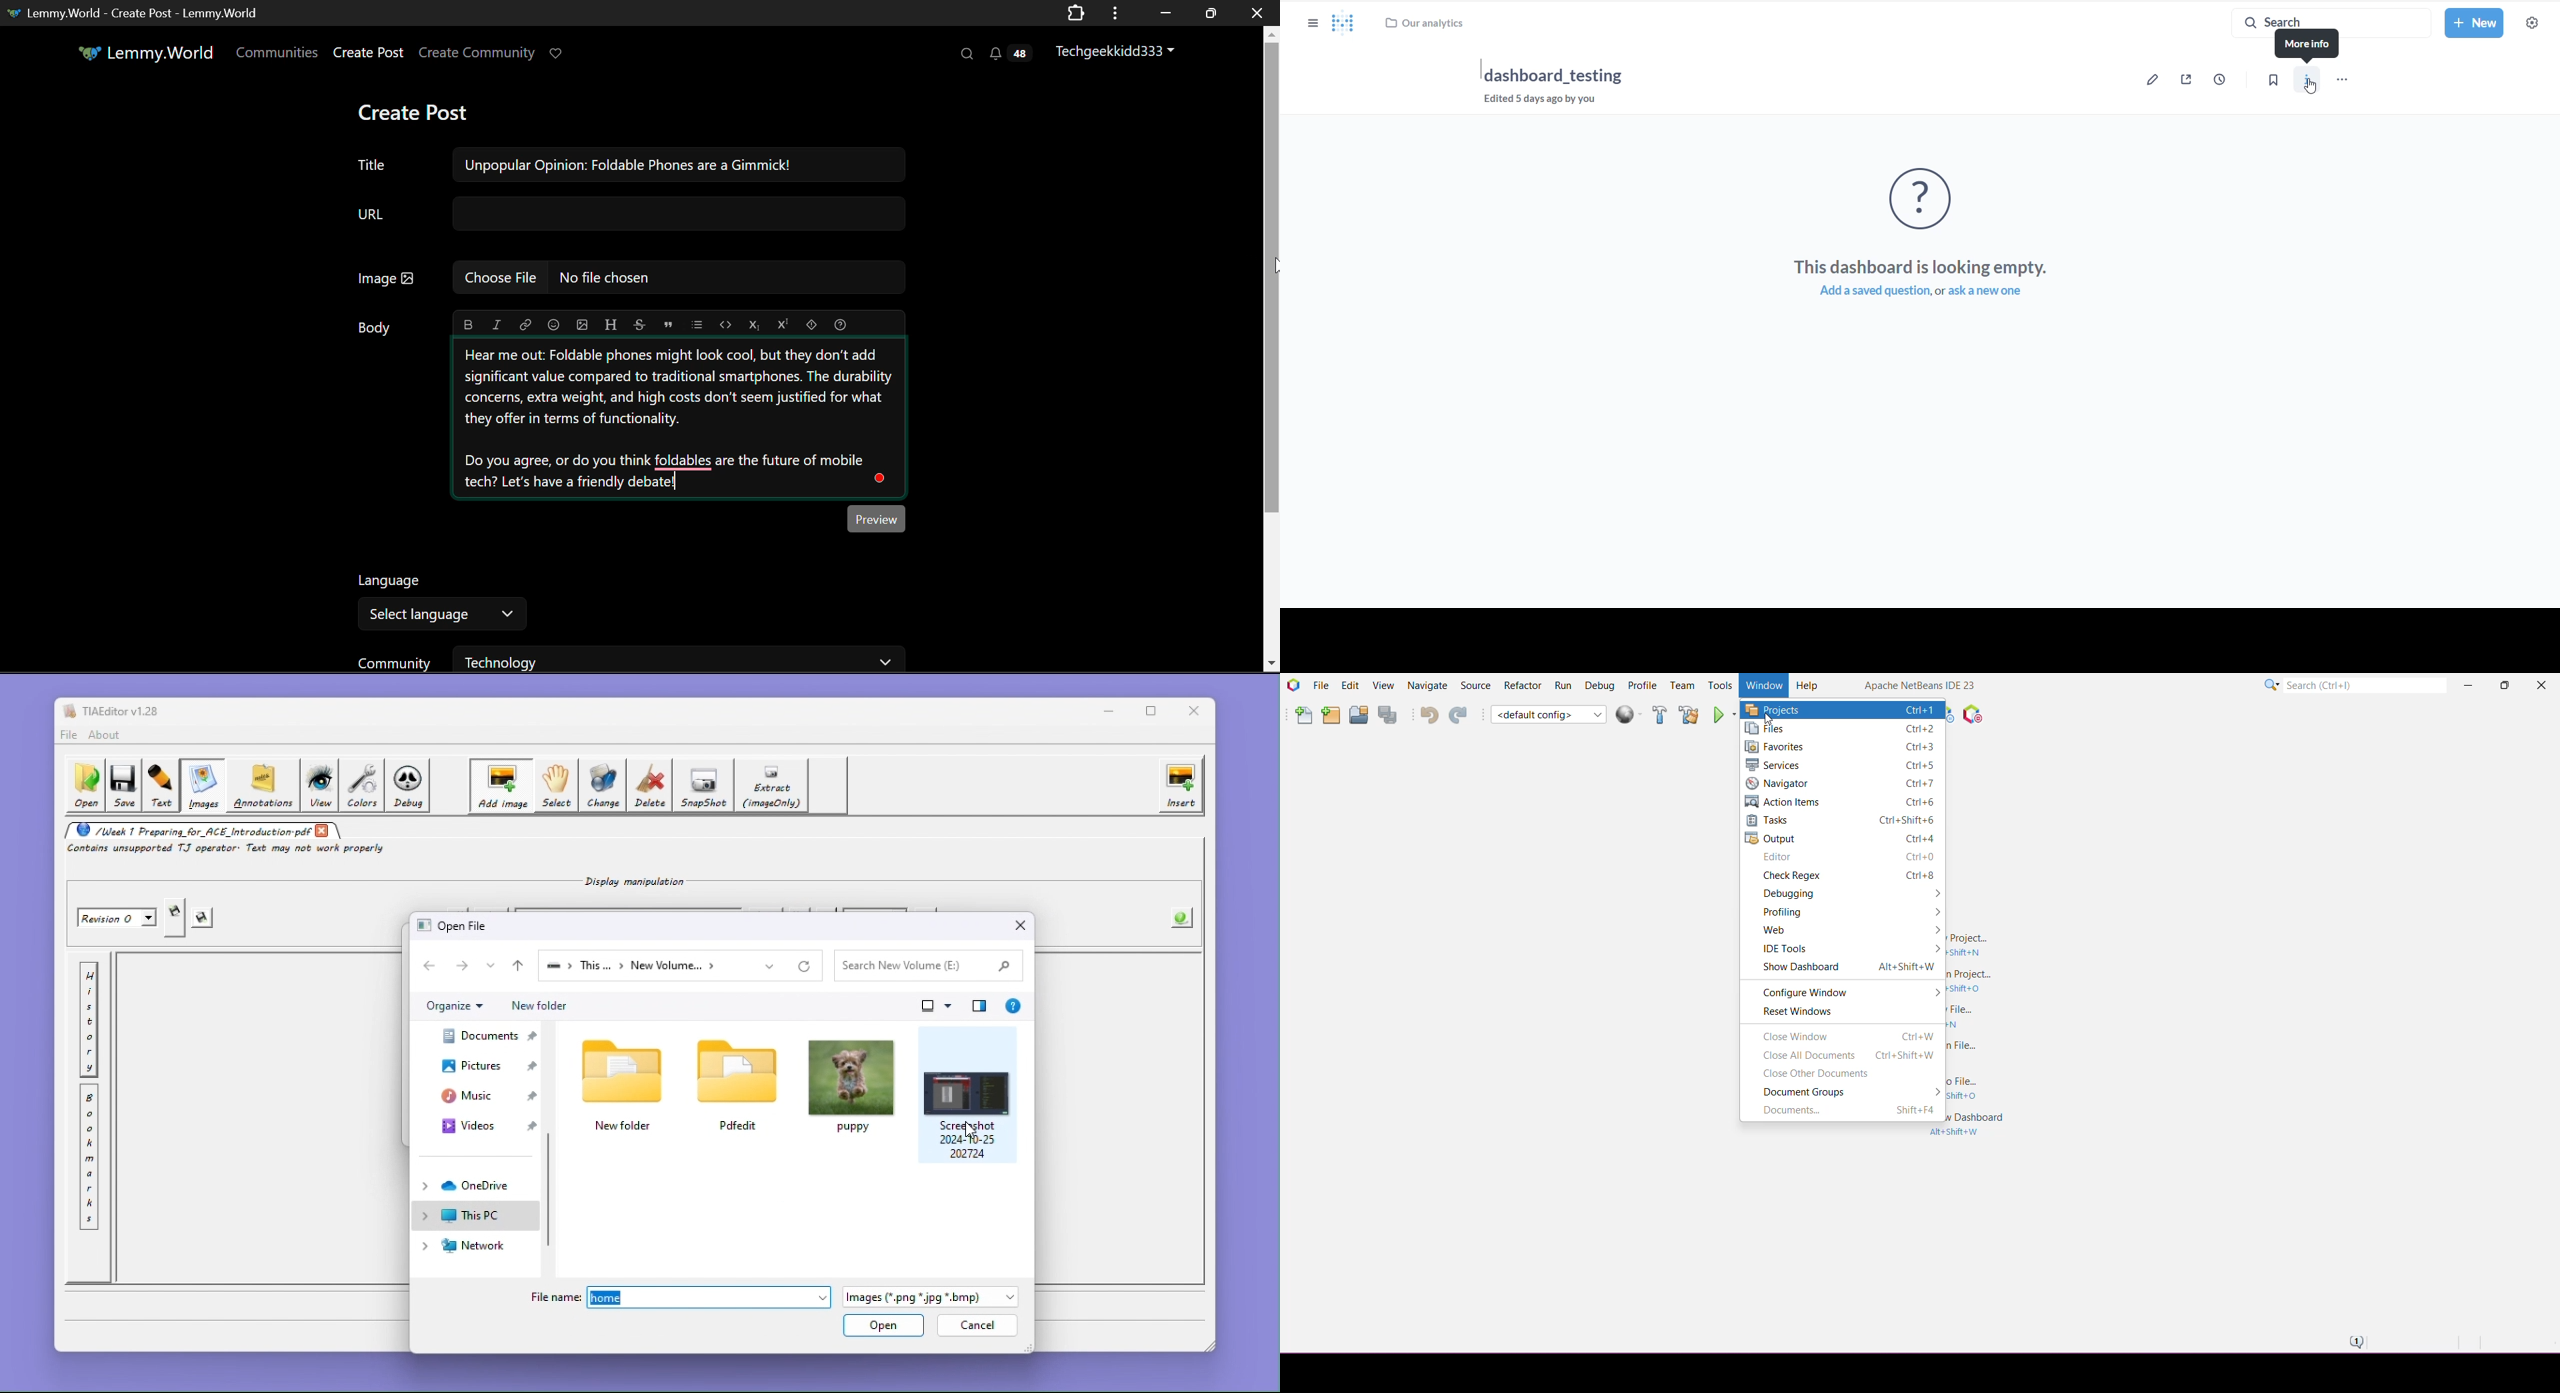 The image size is (2576, 1400). Describe the element at coordinates (611, 323) in the screenshot. I see `header` at that location.